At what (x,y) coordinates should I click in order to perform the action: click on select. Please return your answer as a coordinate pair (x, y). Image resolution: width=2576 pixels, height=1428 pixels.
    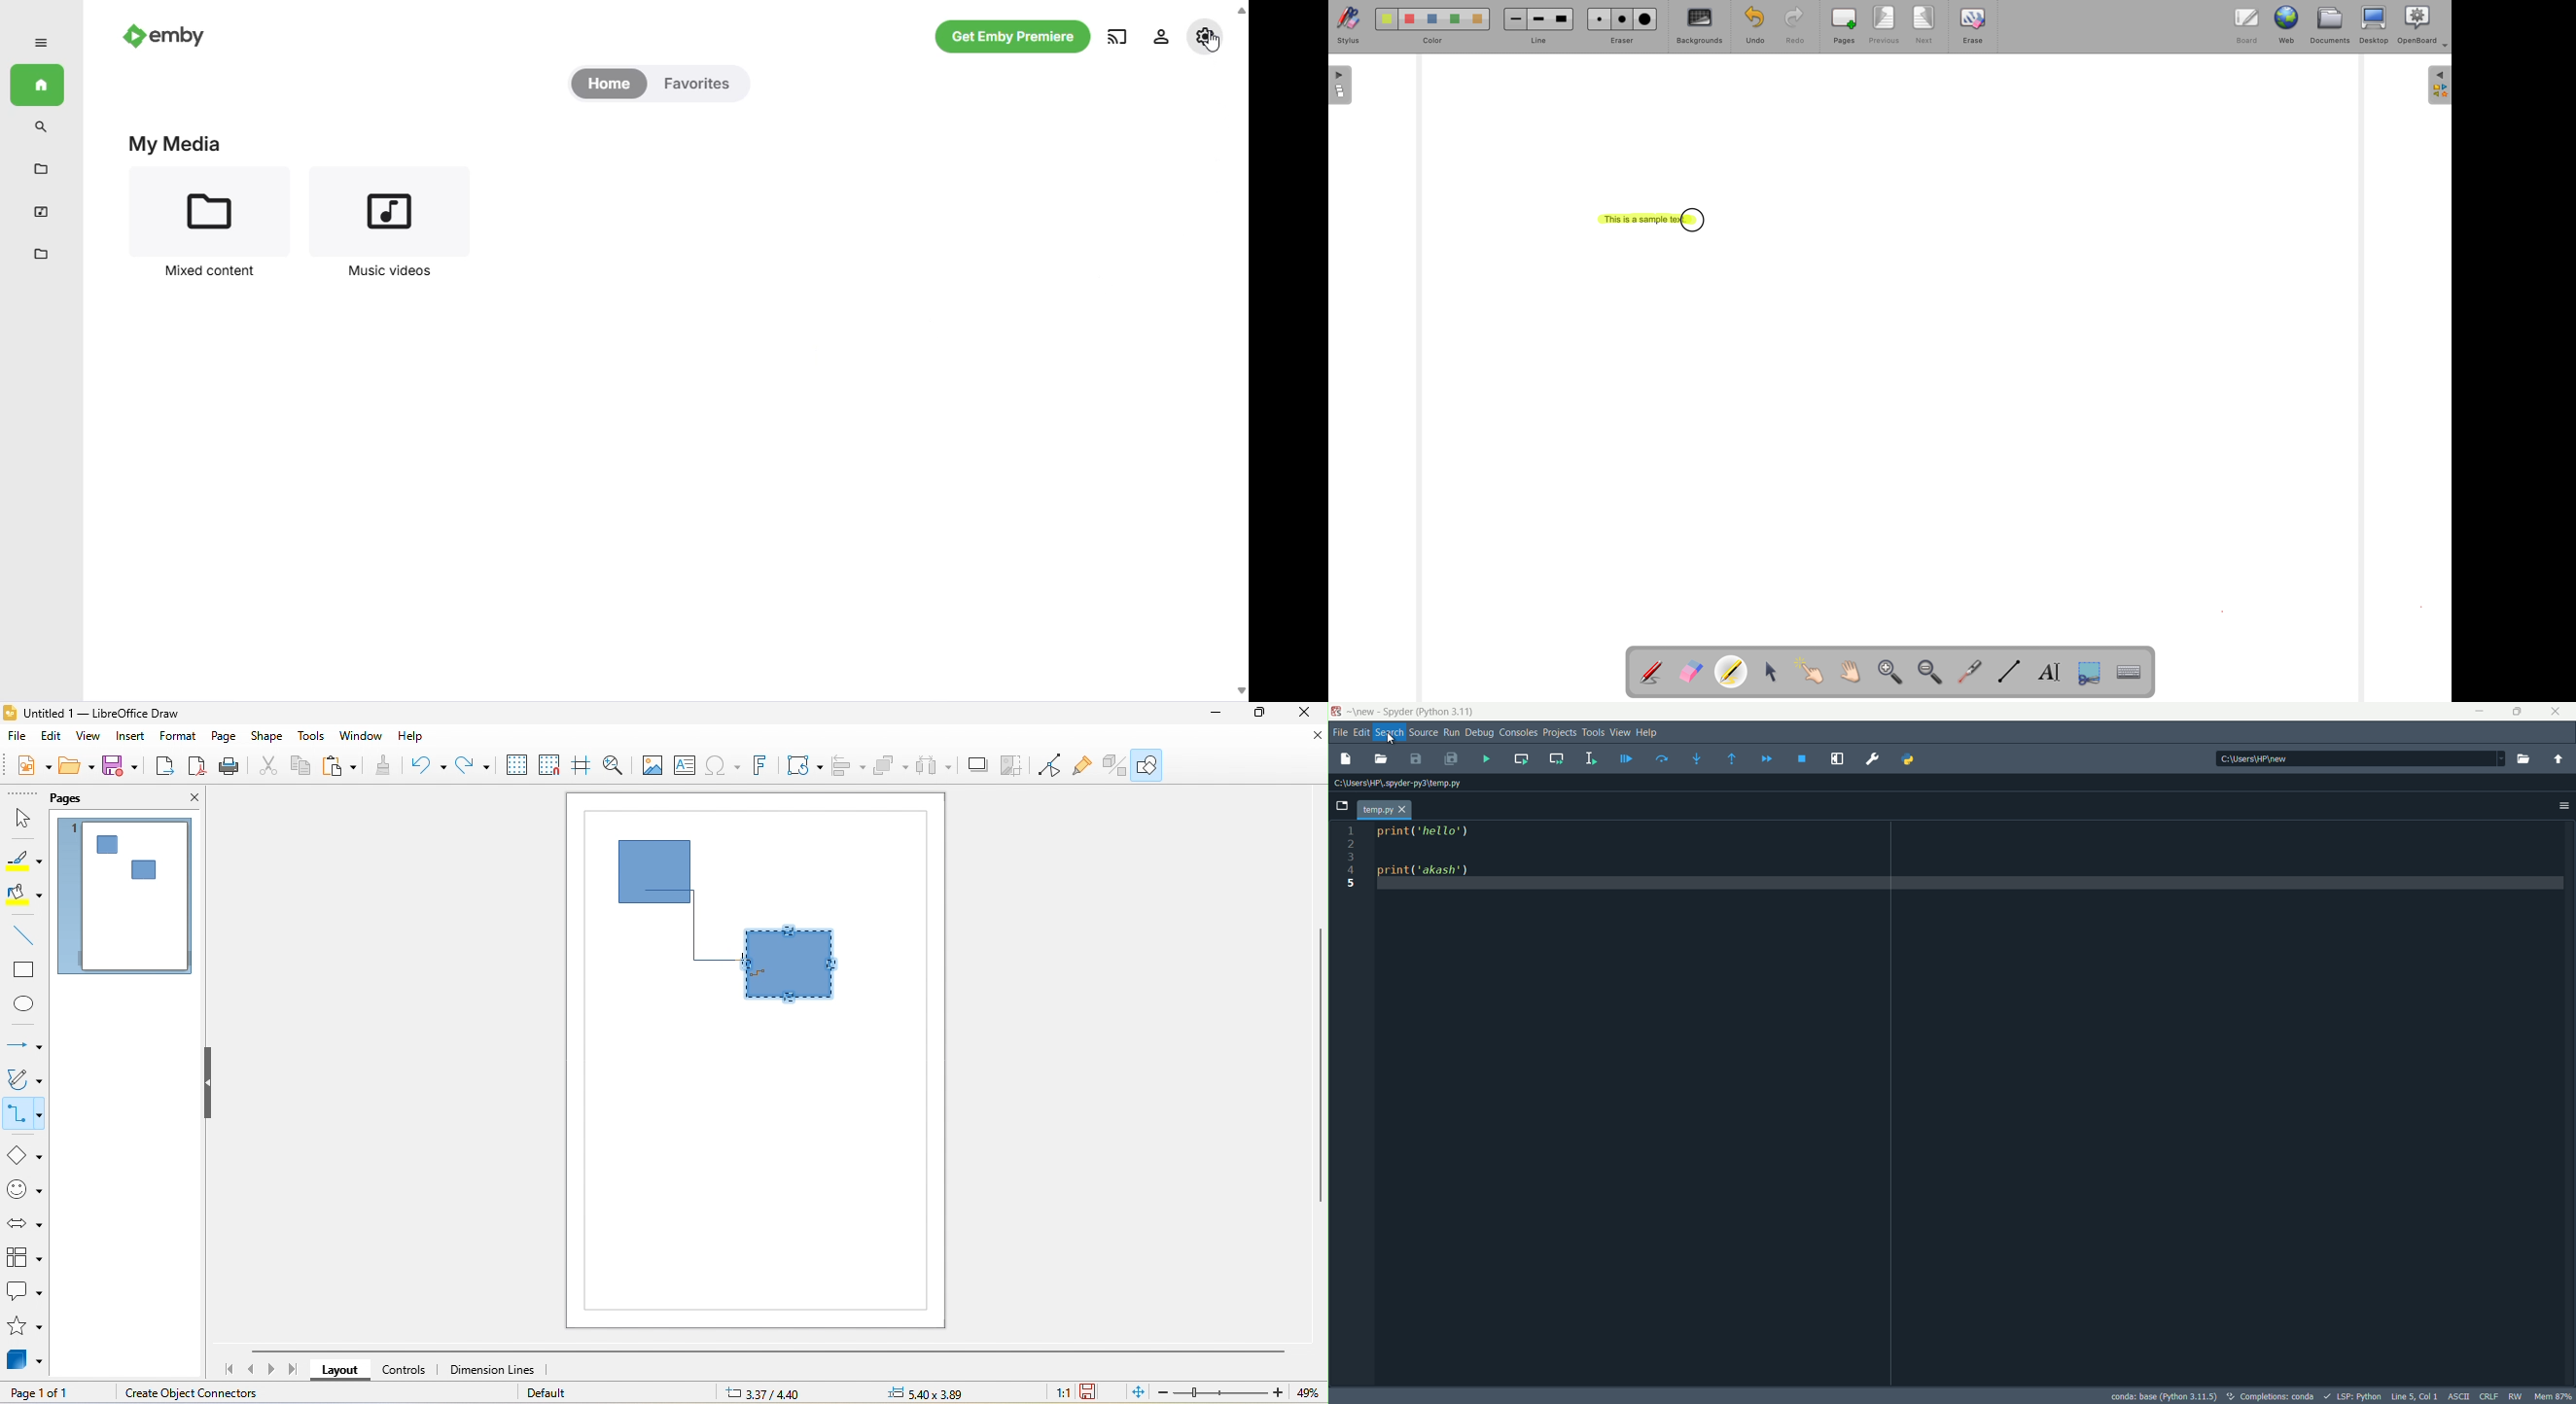
    Looking at the image, I should click on (22, 816).